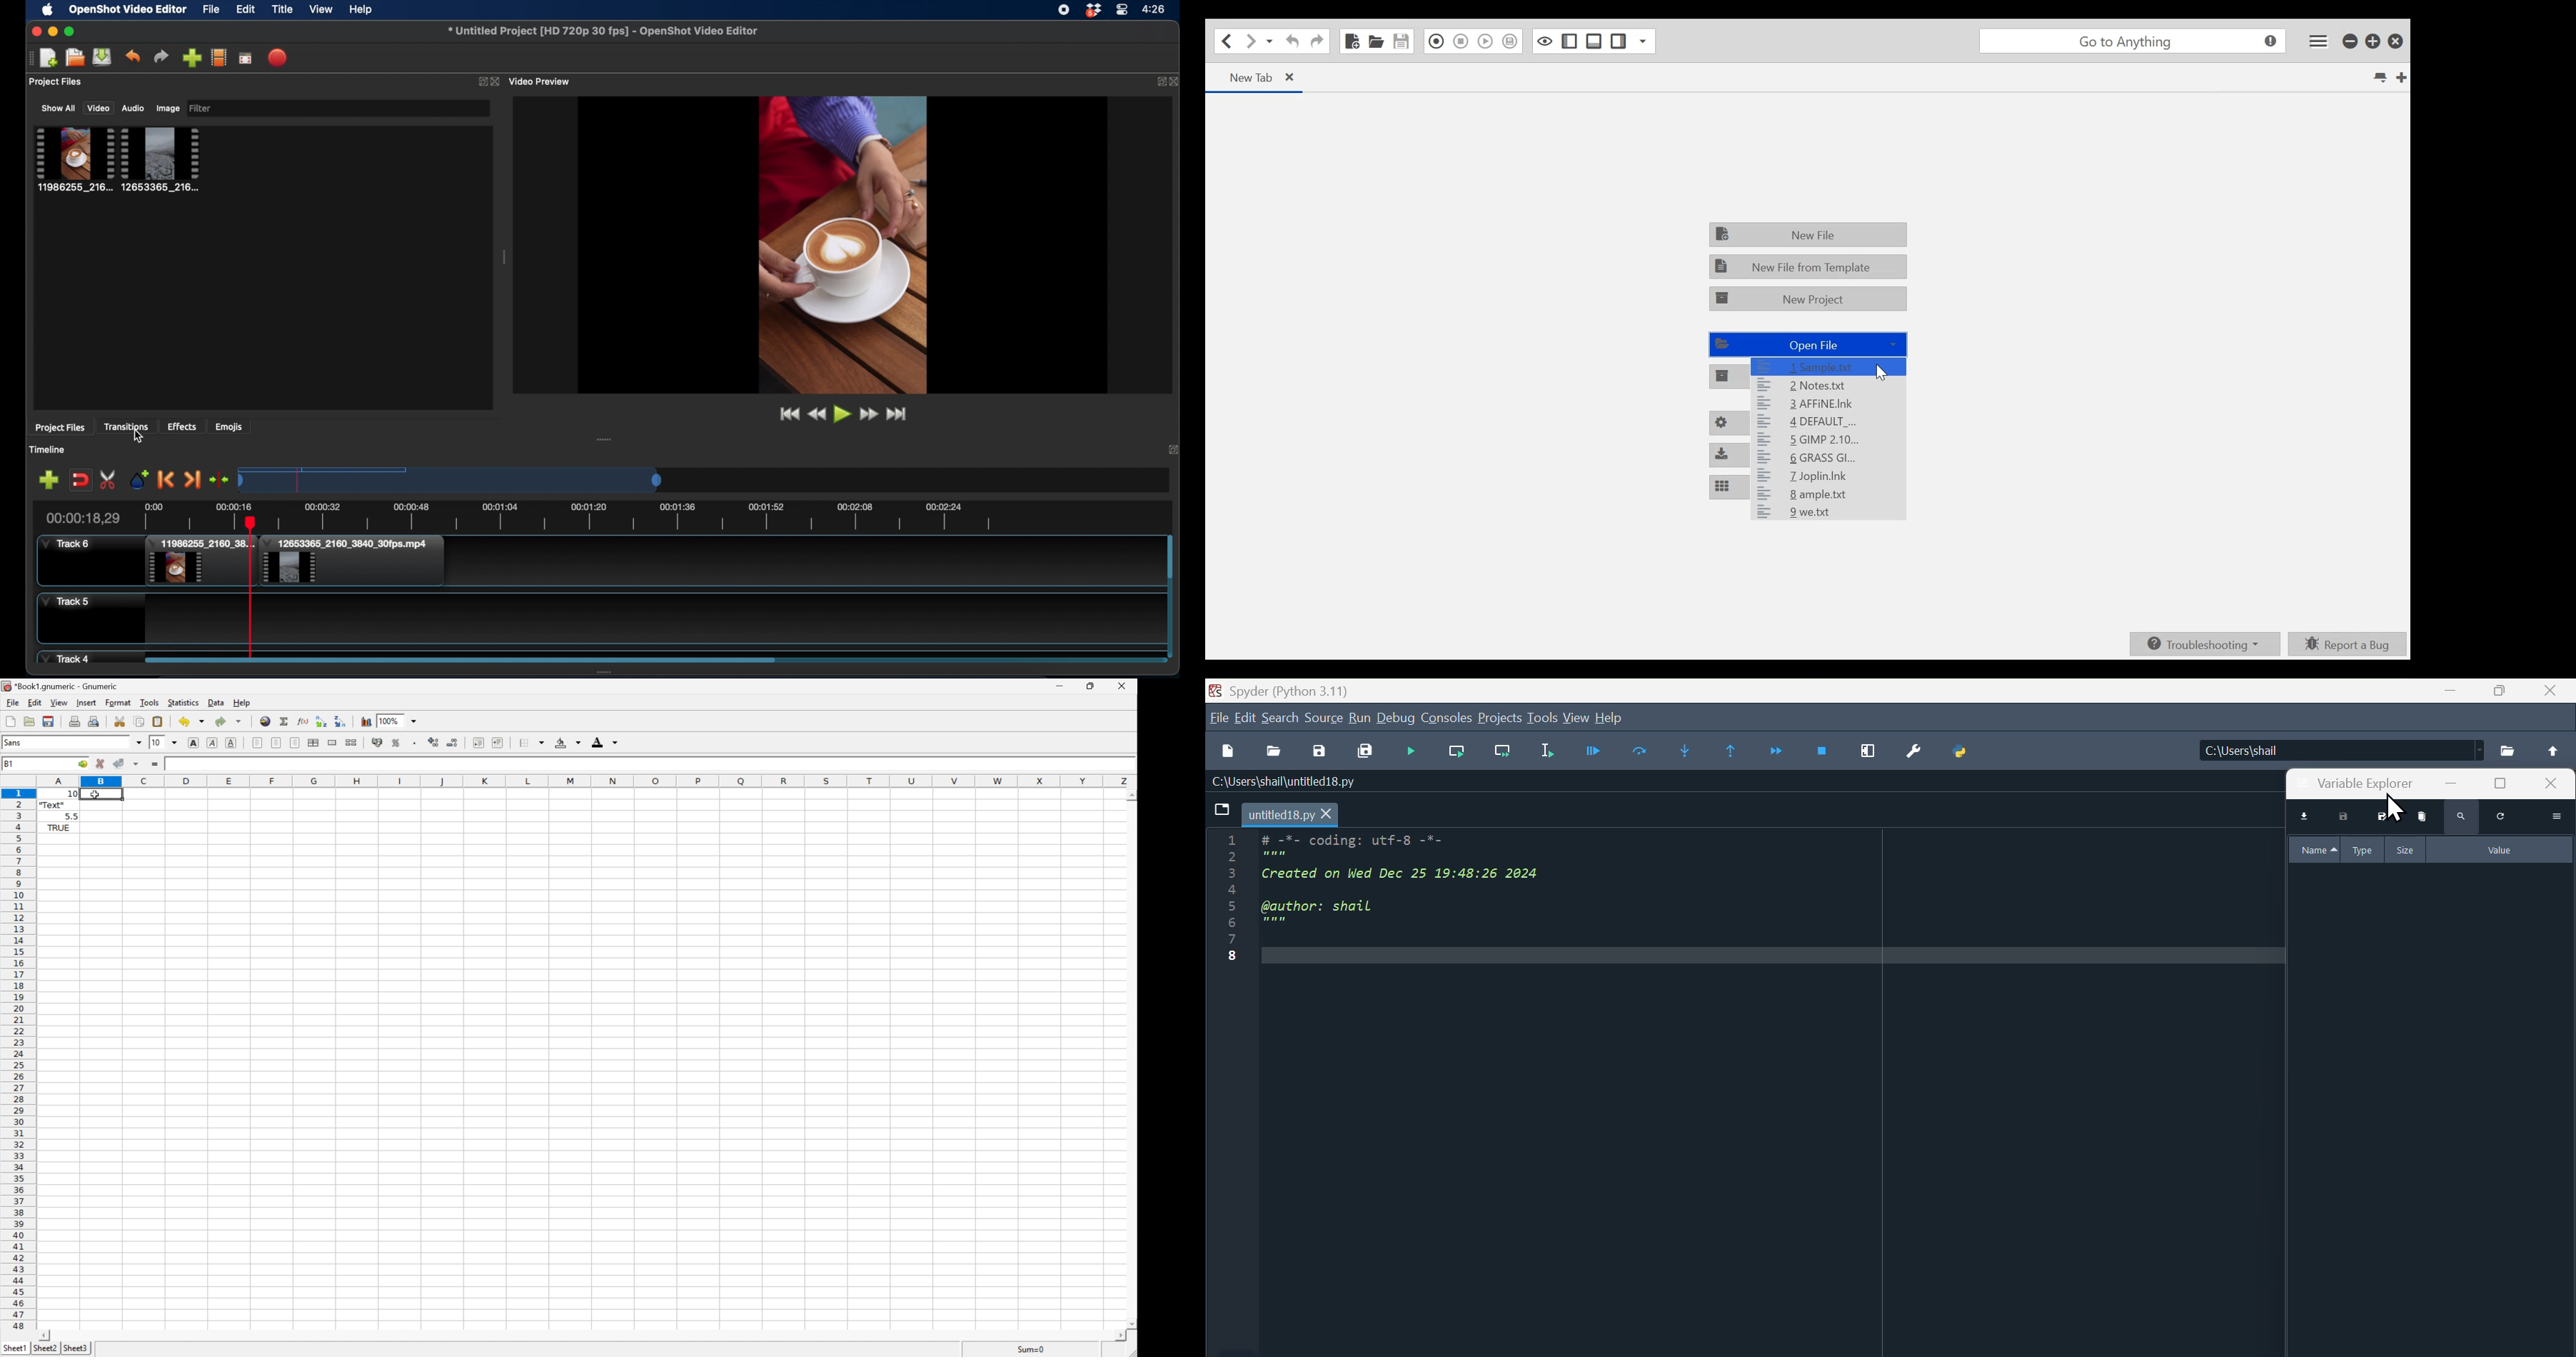 This screenshot has height=1372, width=2576. Describe the element at coordinates (351, 742) in the screenshot. I see `Split Ranges of merged cells` at that location.